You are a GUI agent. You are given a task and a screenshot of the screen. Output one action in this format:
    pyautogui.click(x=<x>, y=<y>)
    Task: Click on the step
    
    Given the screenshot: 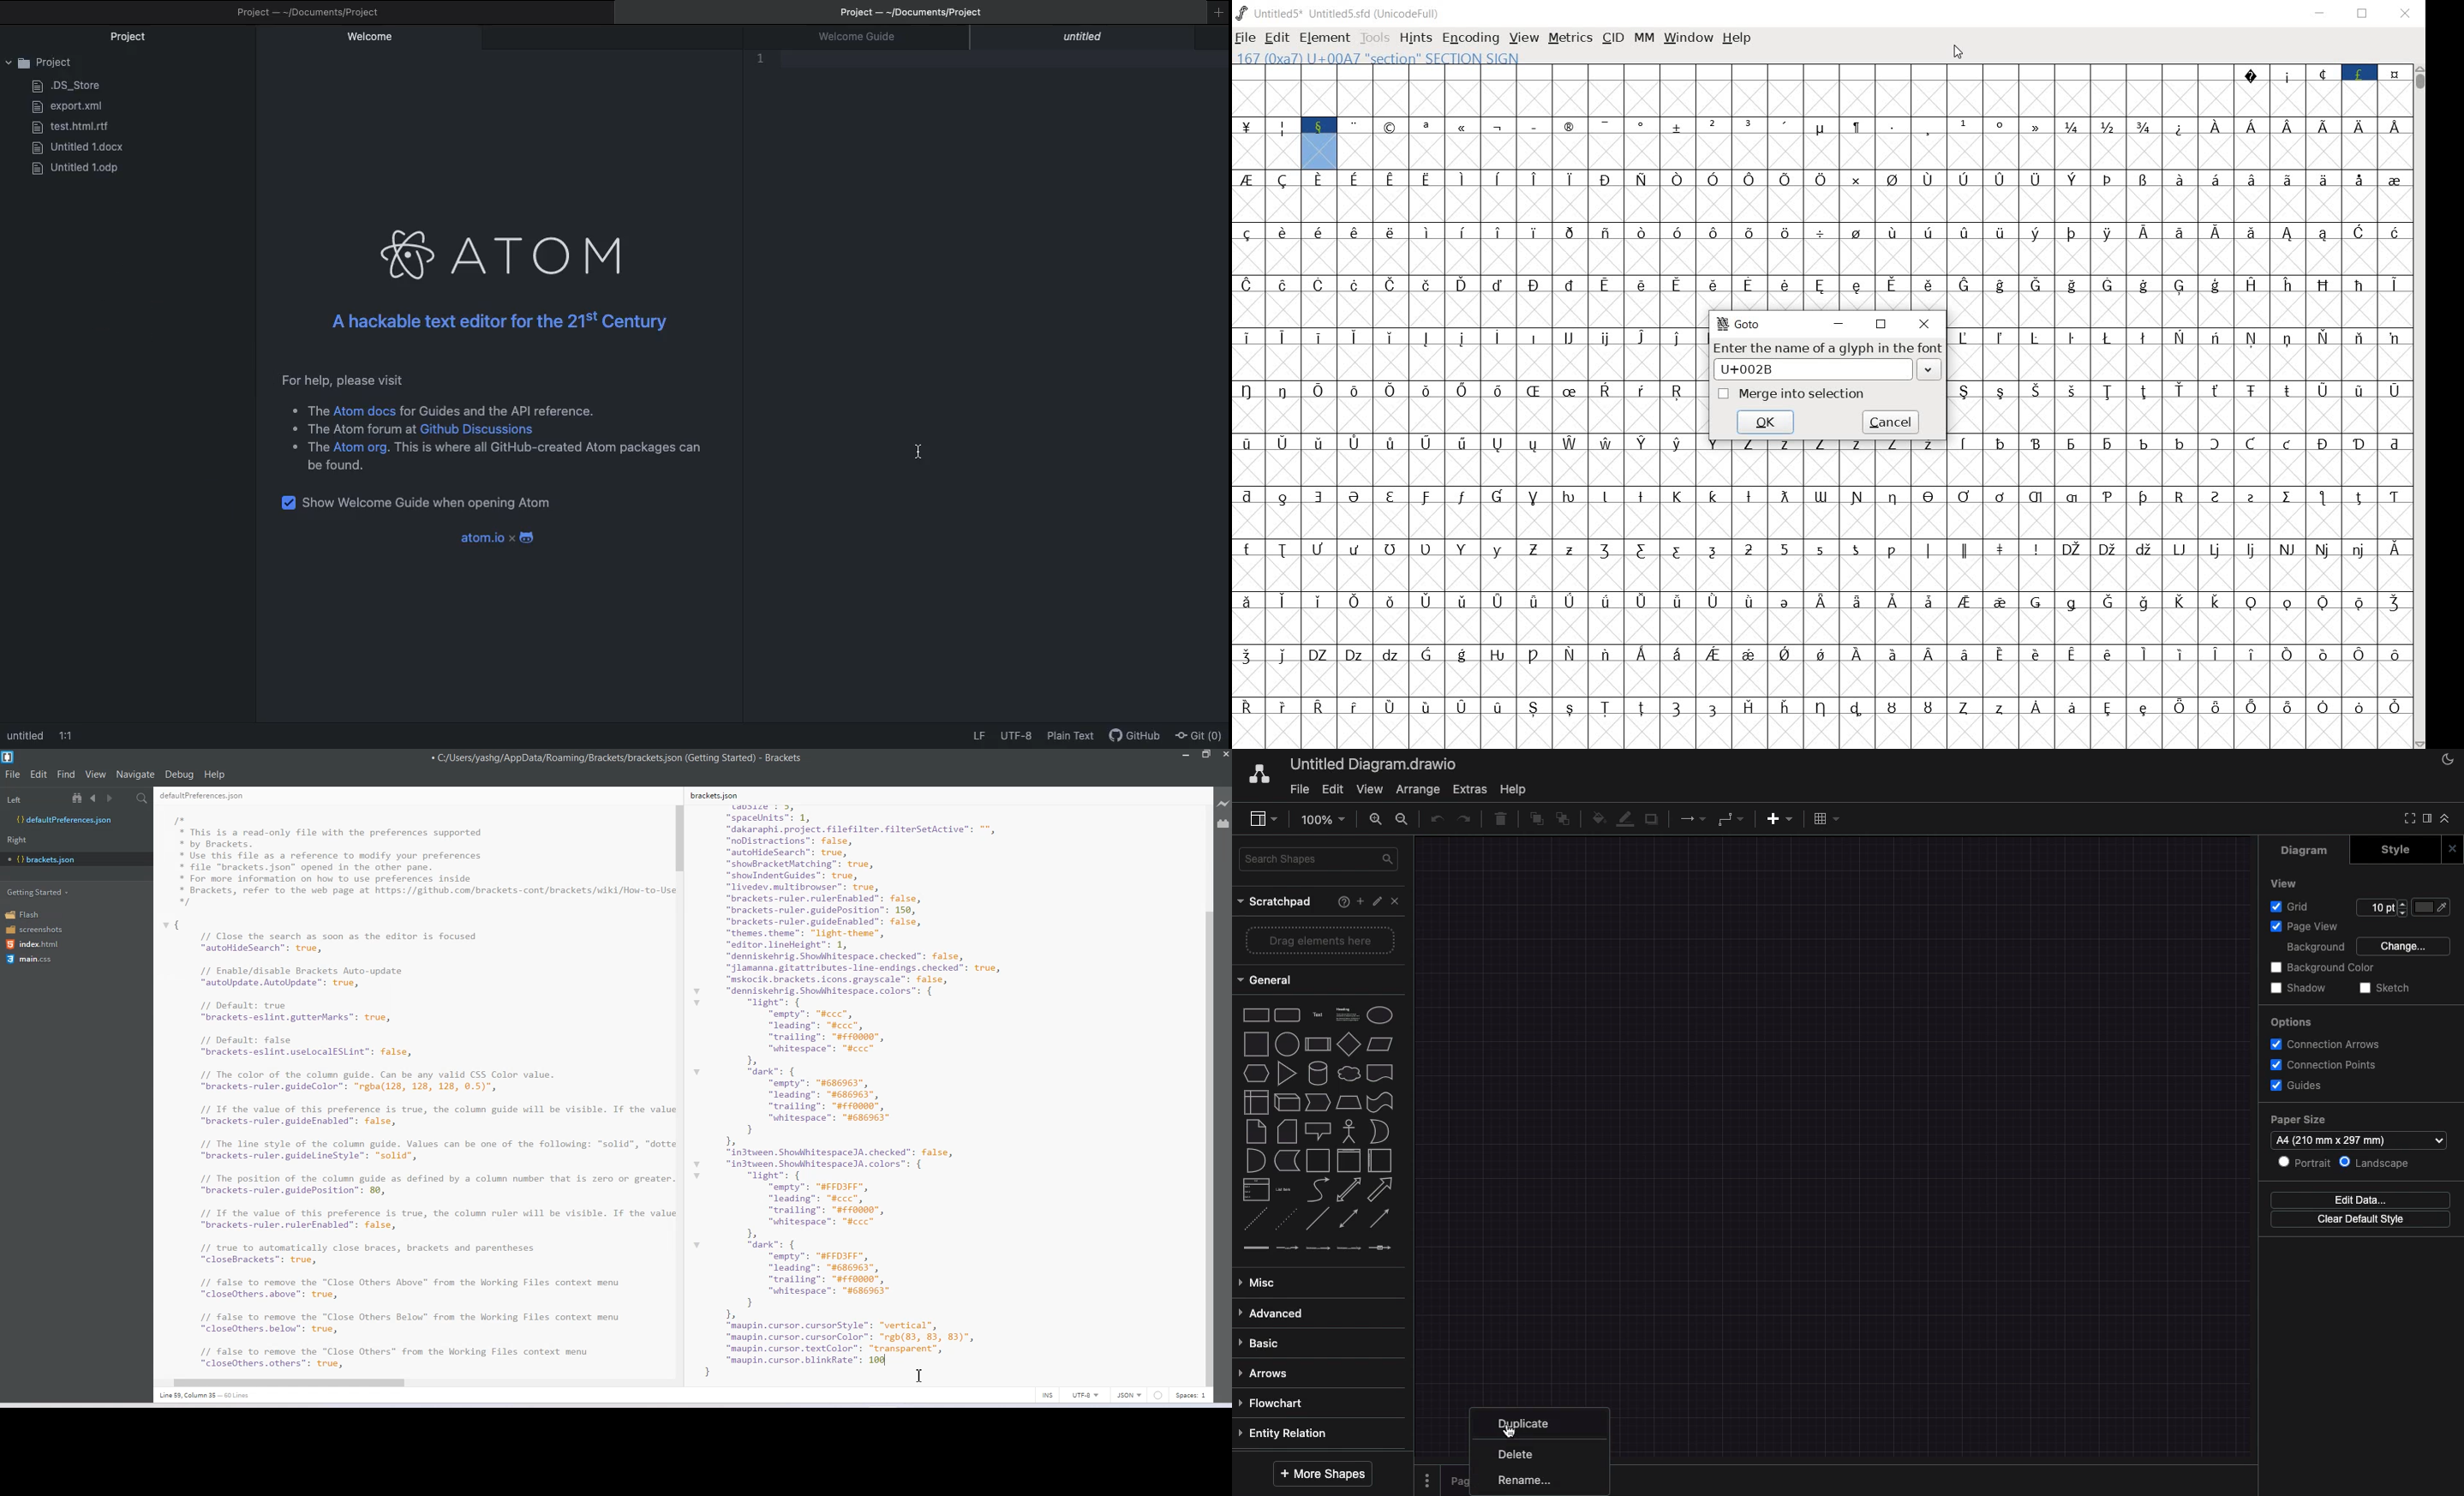 What is the action you would take?
    pyautogui.click(x=1318, y=1102)
    